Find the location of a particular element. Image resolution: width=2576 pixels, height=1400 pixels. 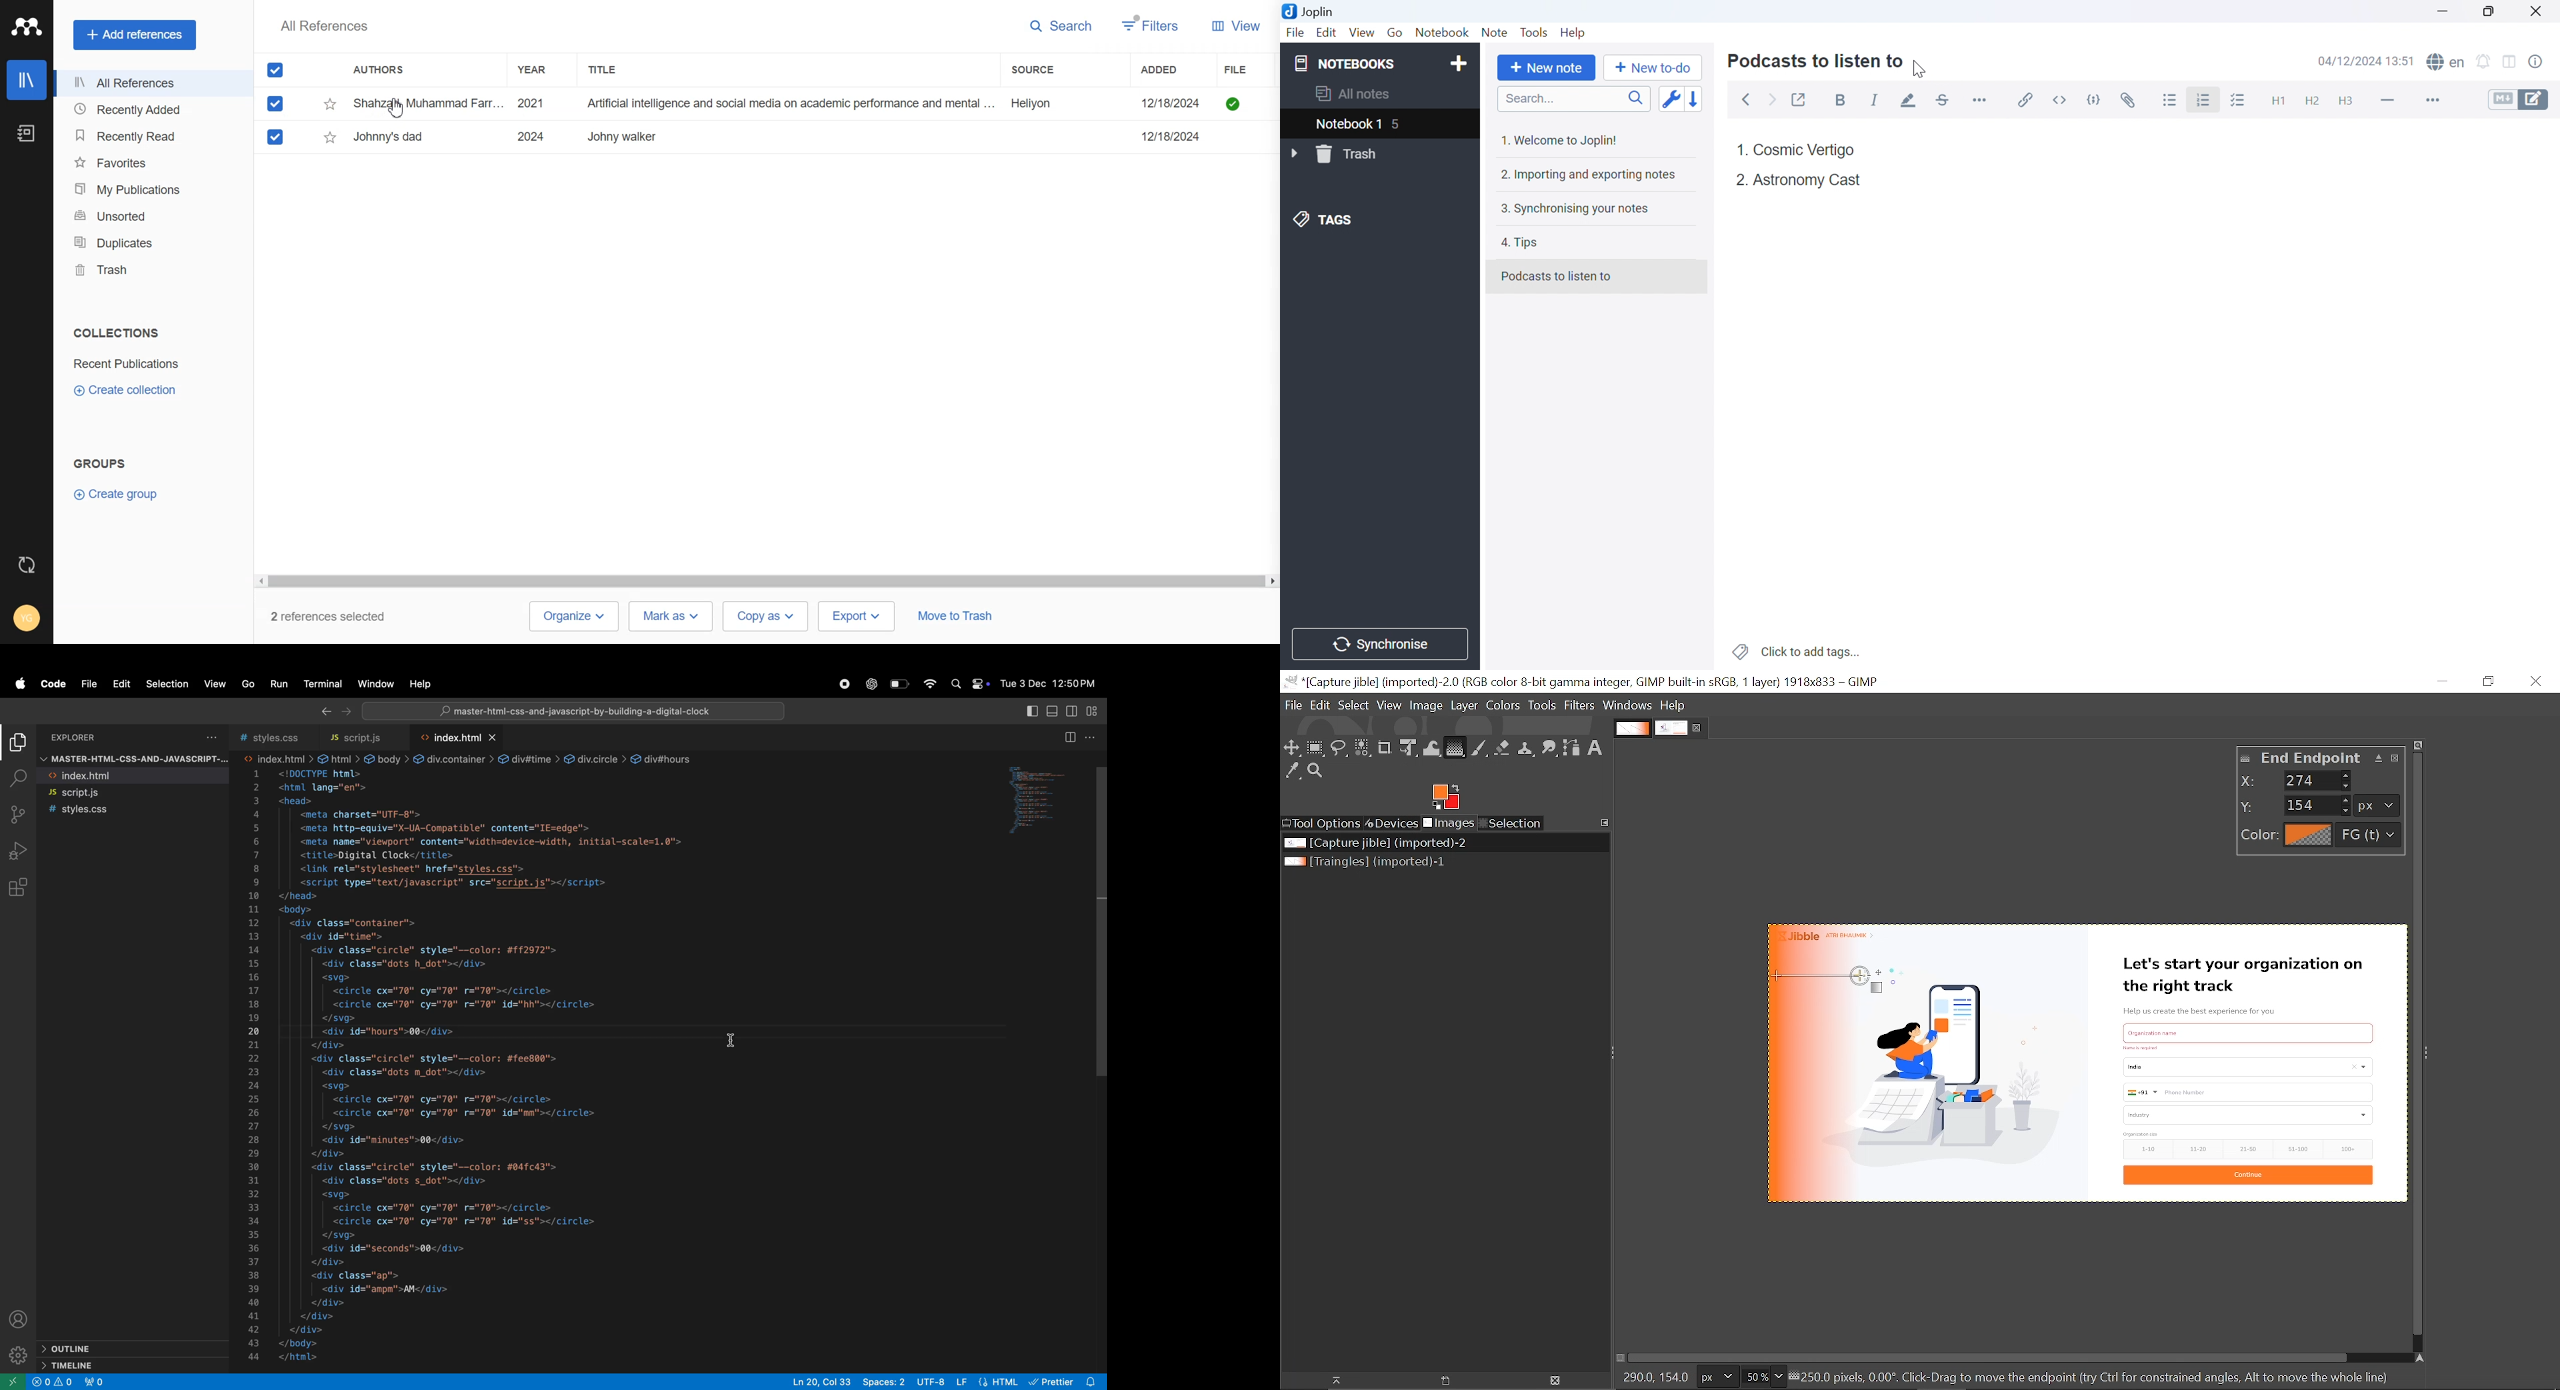

New to-do is located at coordinates (1657, 68).